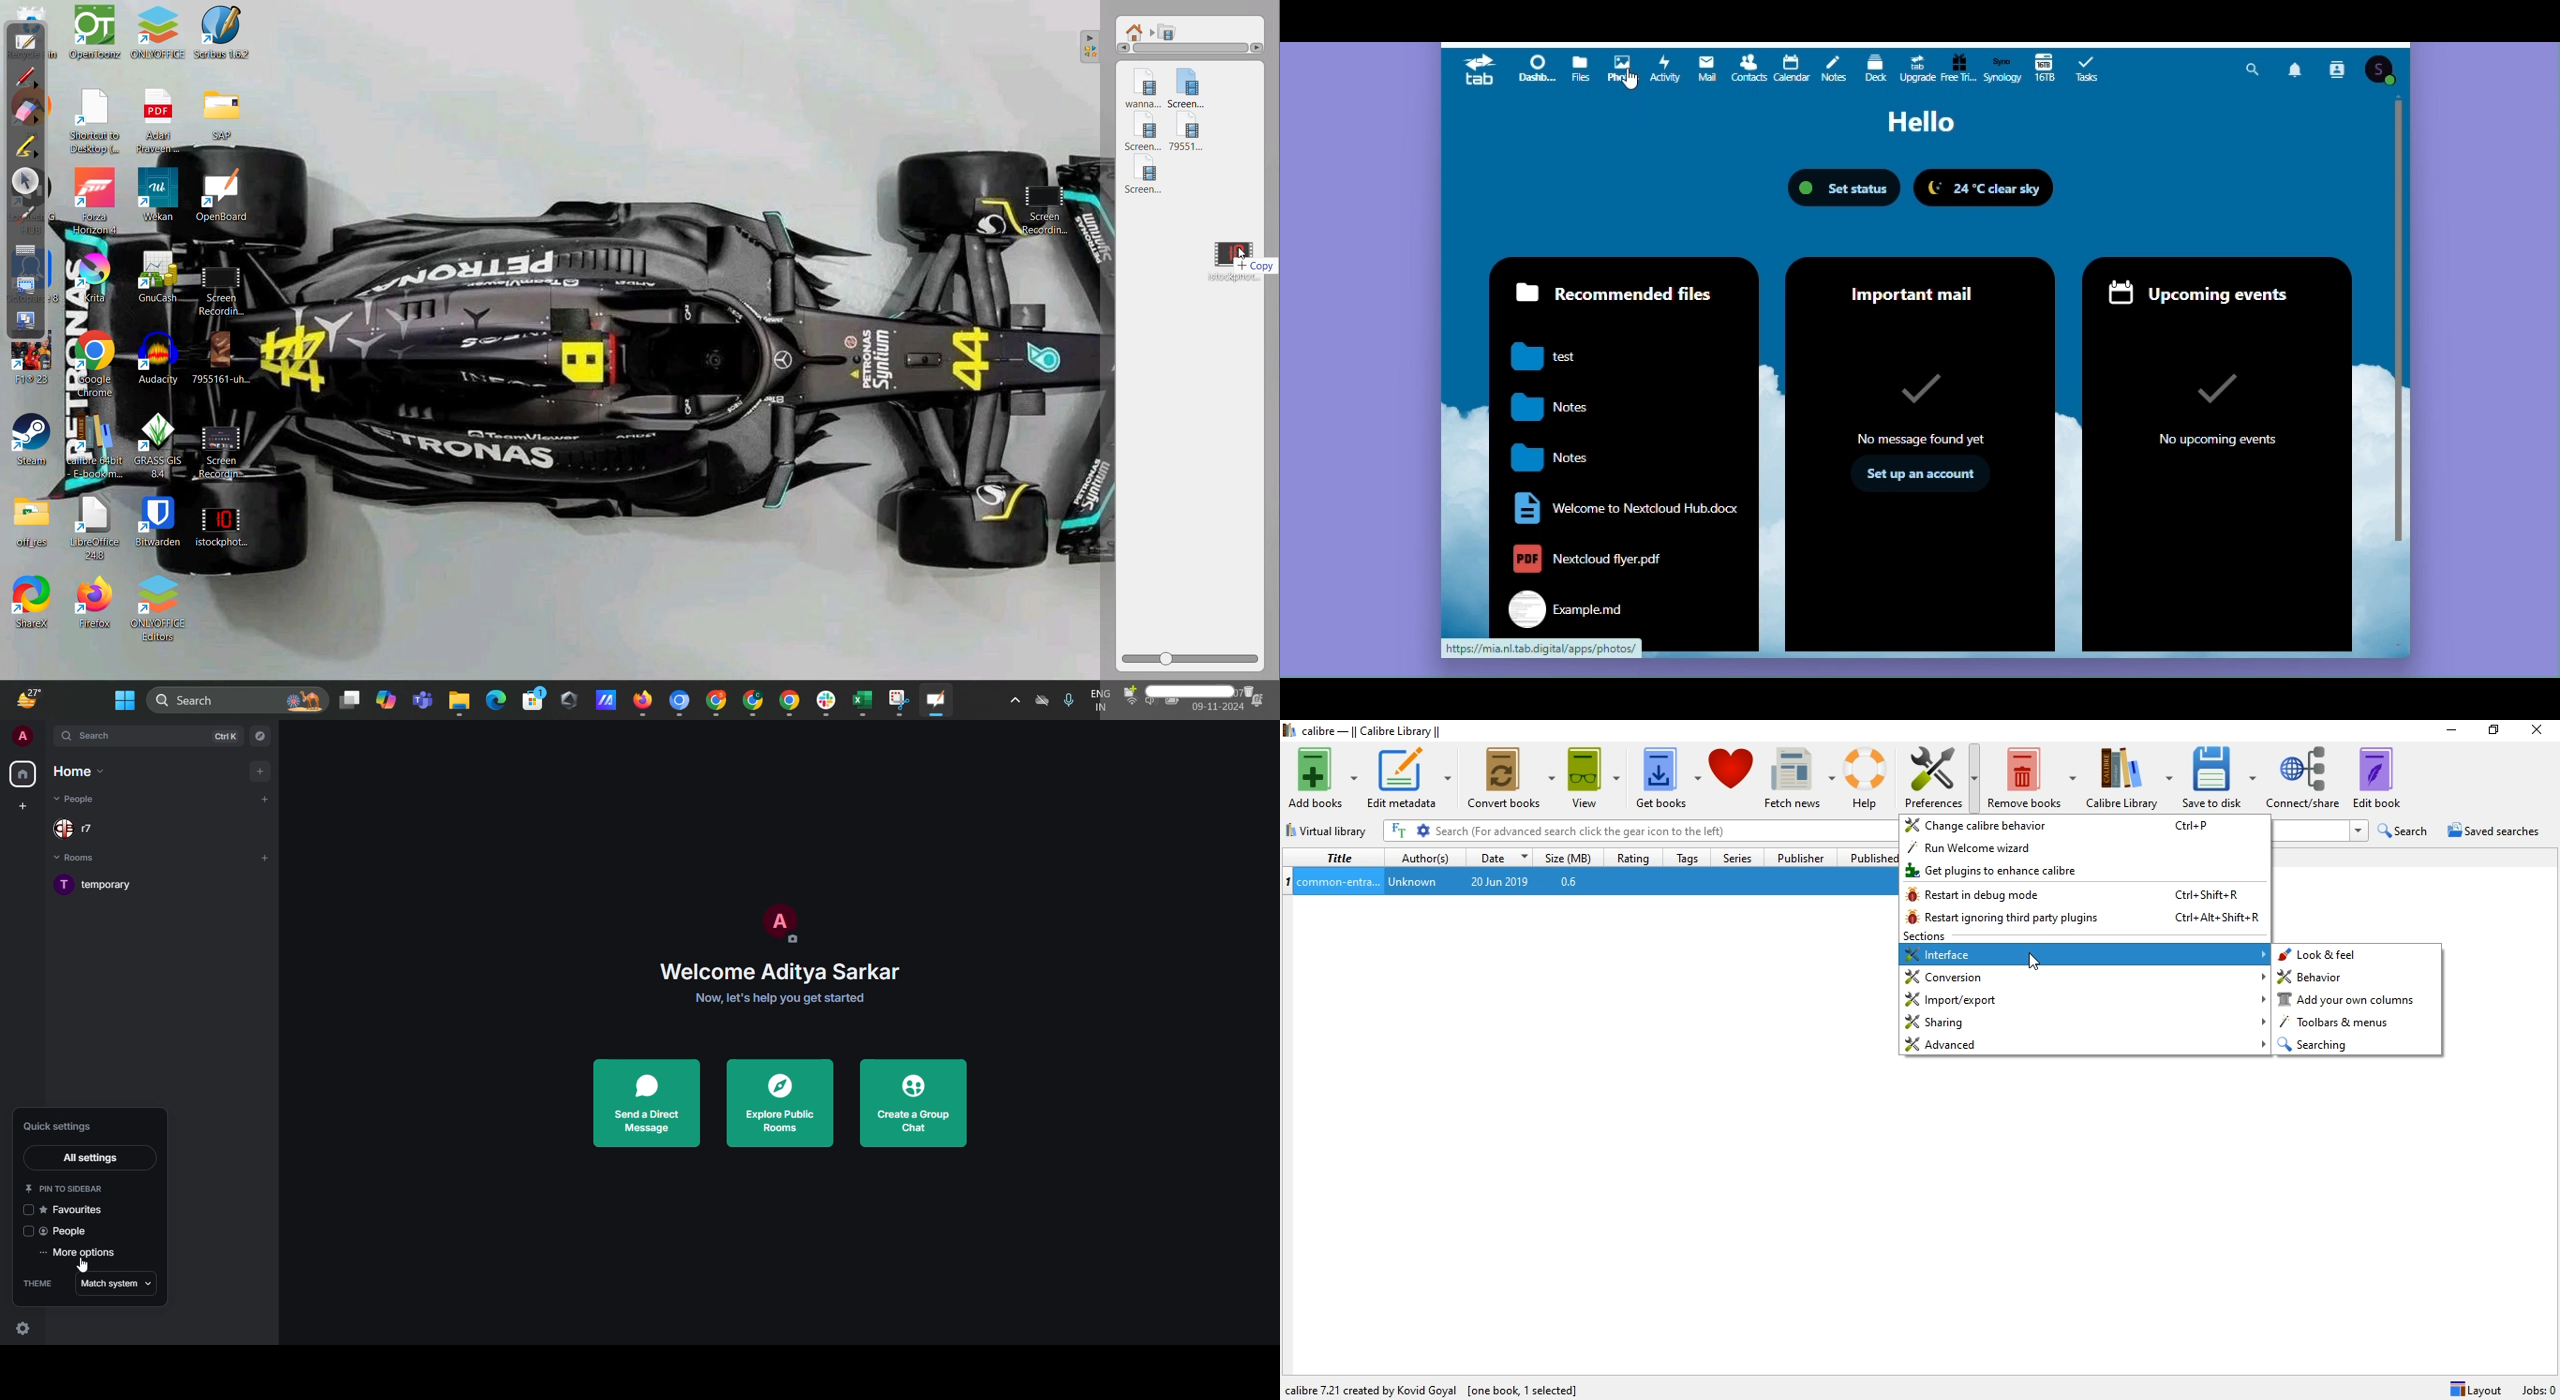 This screenshot has height=1400, width=2576. I want to click on match system, so click(116, 1284).